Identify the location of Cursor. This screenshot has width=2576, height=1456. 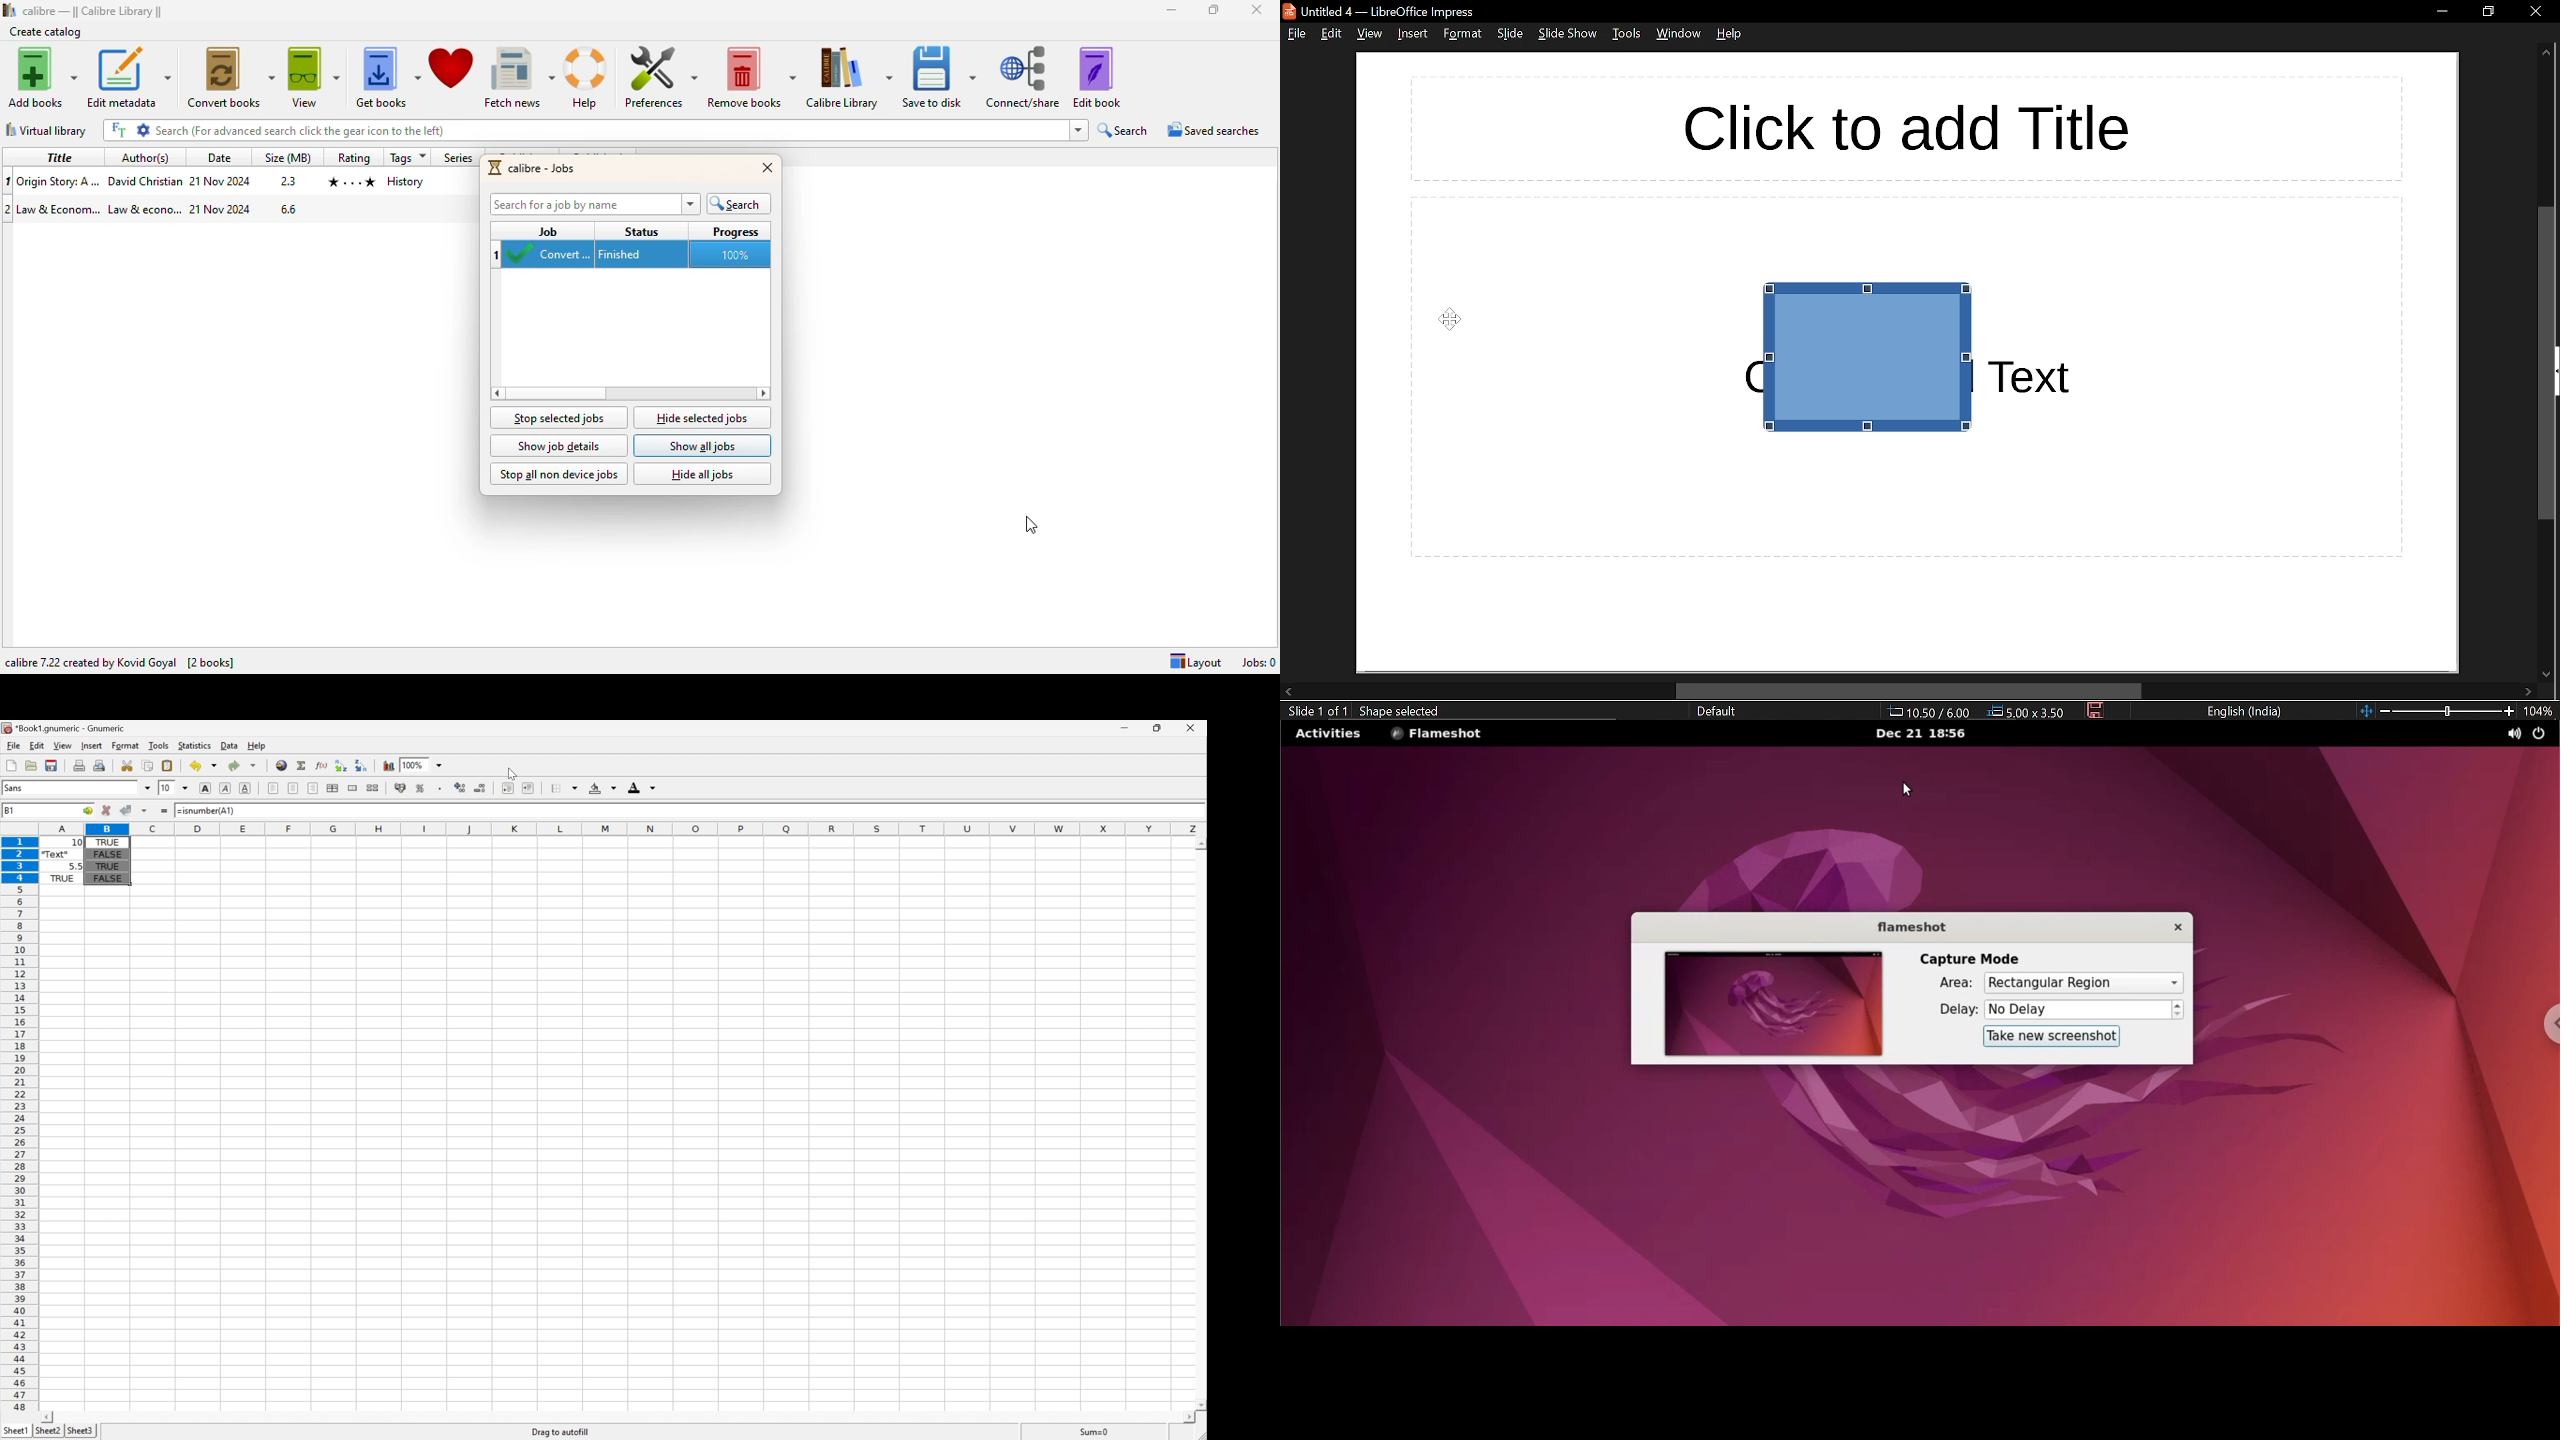
(1451, 318).